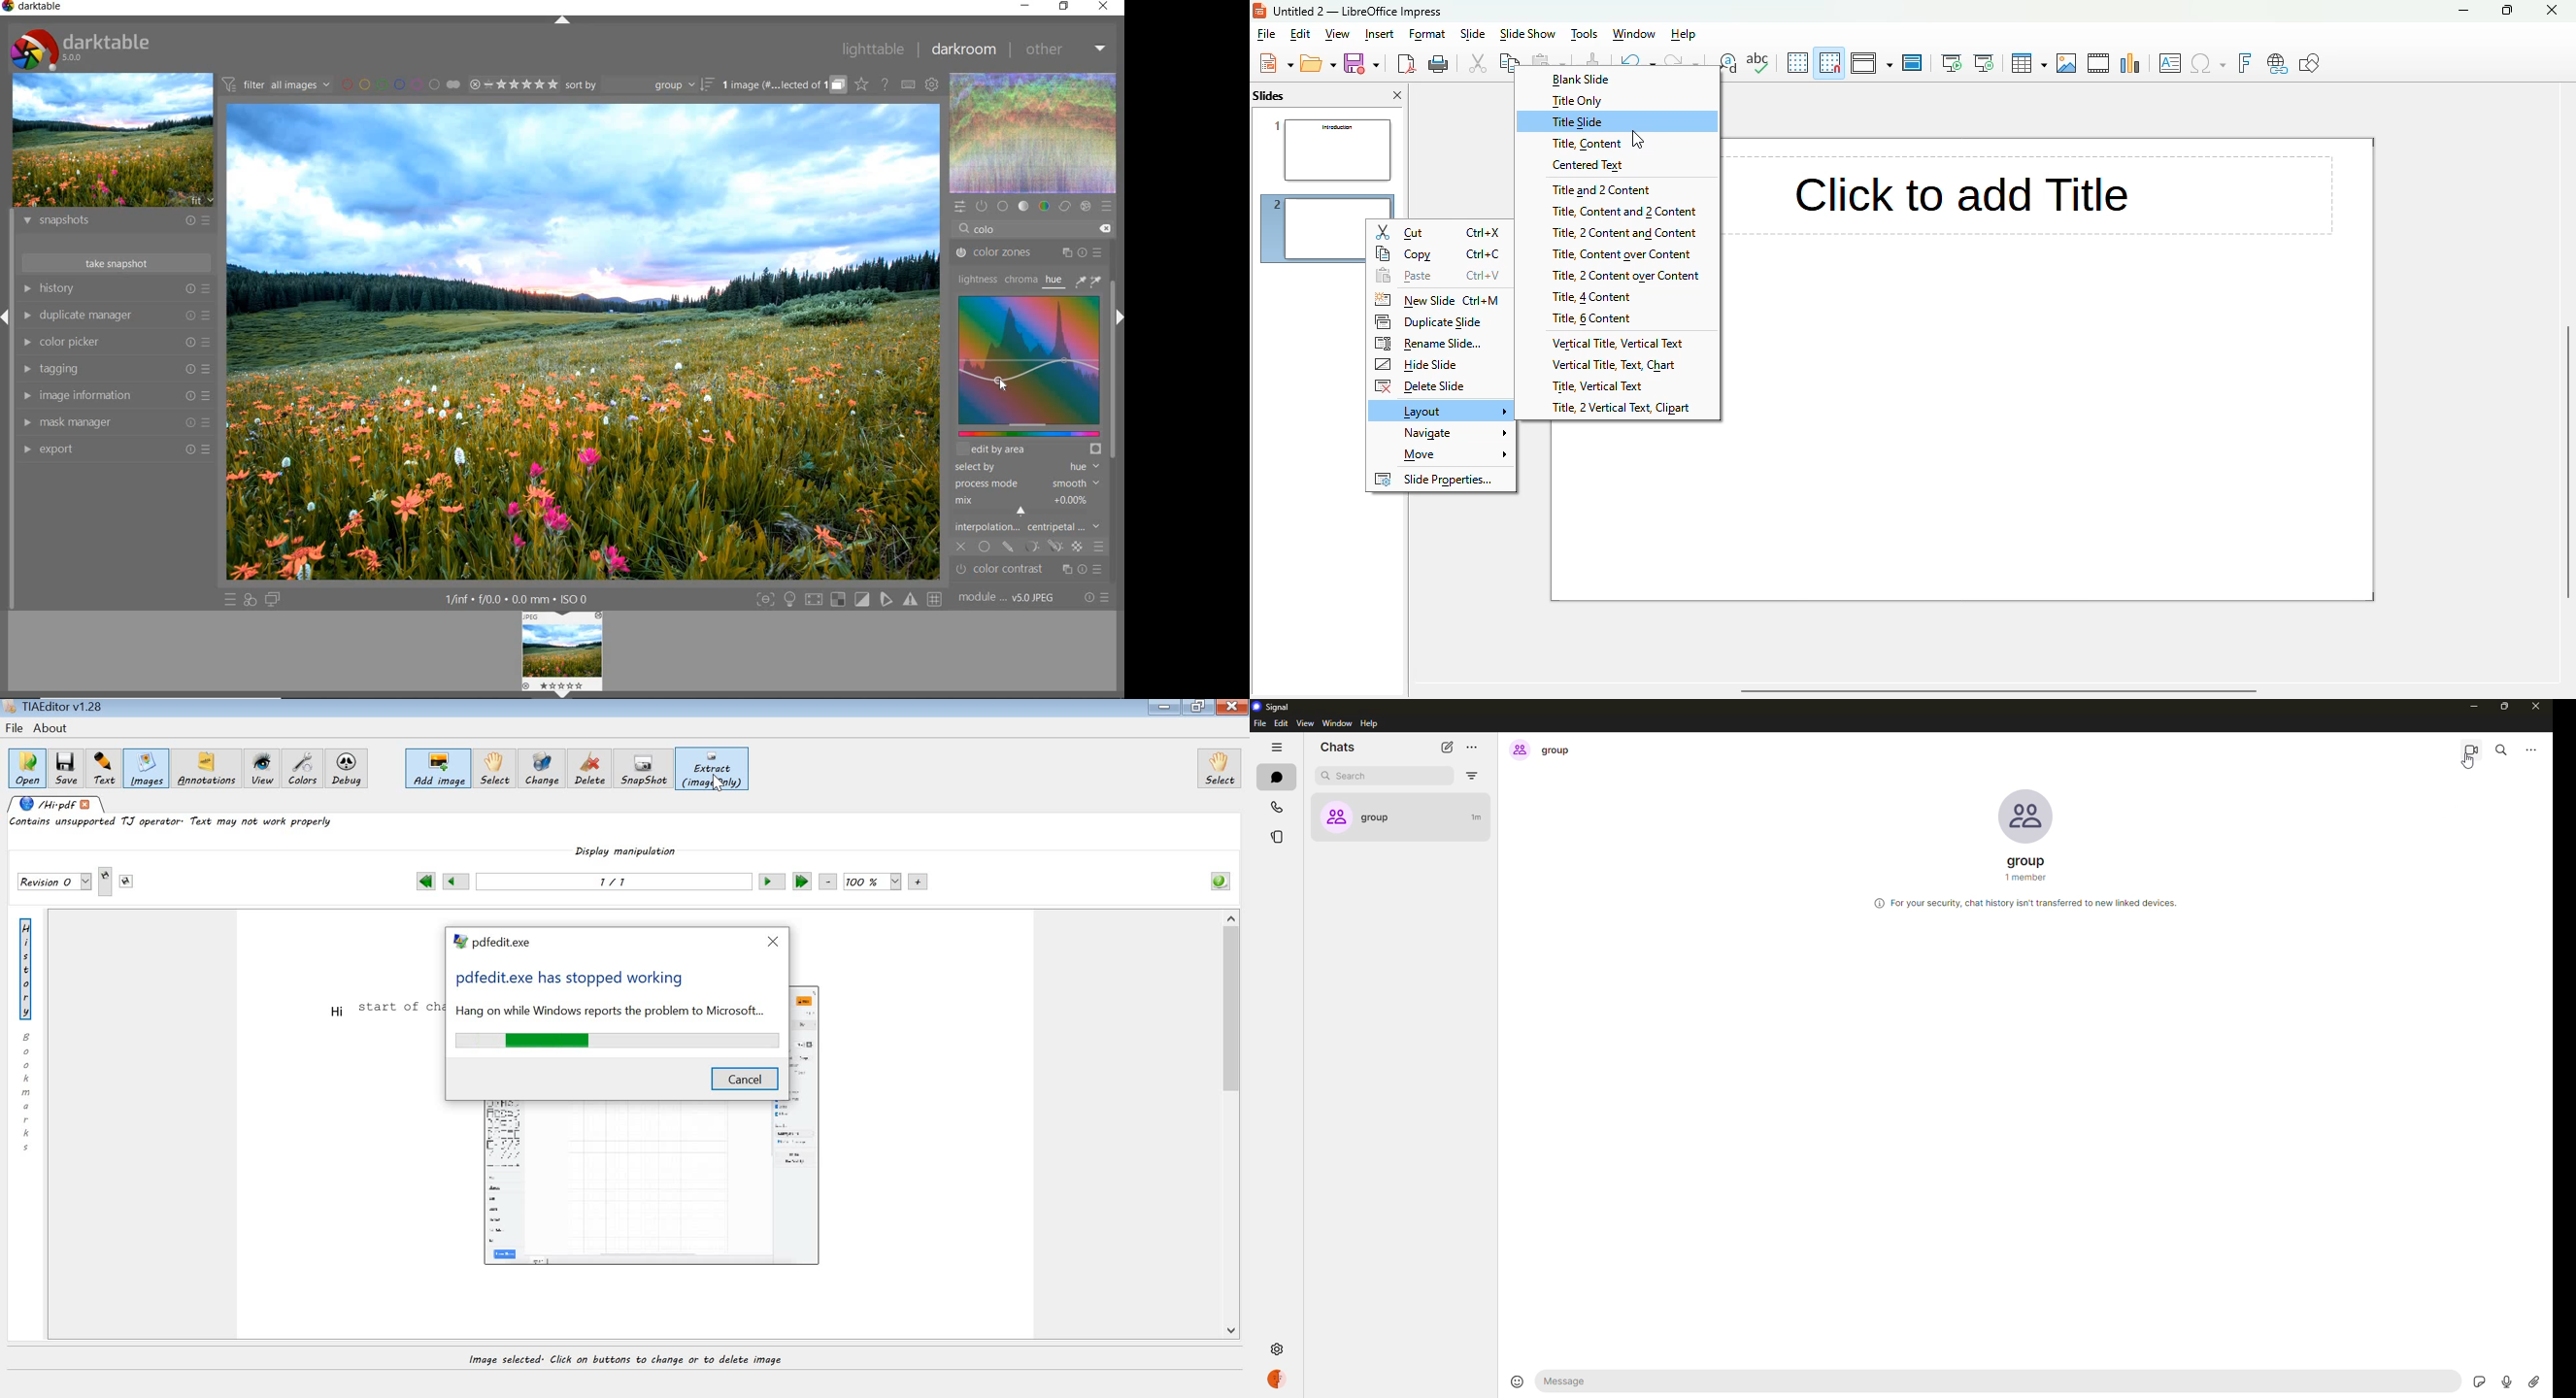 This screenshot has width=2576, height=1400. Describe the element at coordinates (1029, 528) in the screenshot. I see `interpolation` at that location.